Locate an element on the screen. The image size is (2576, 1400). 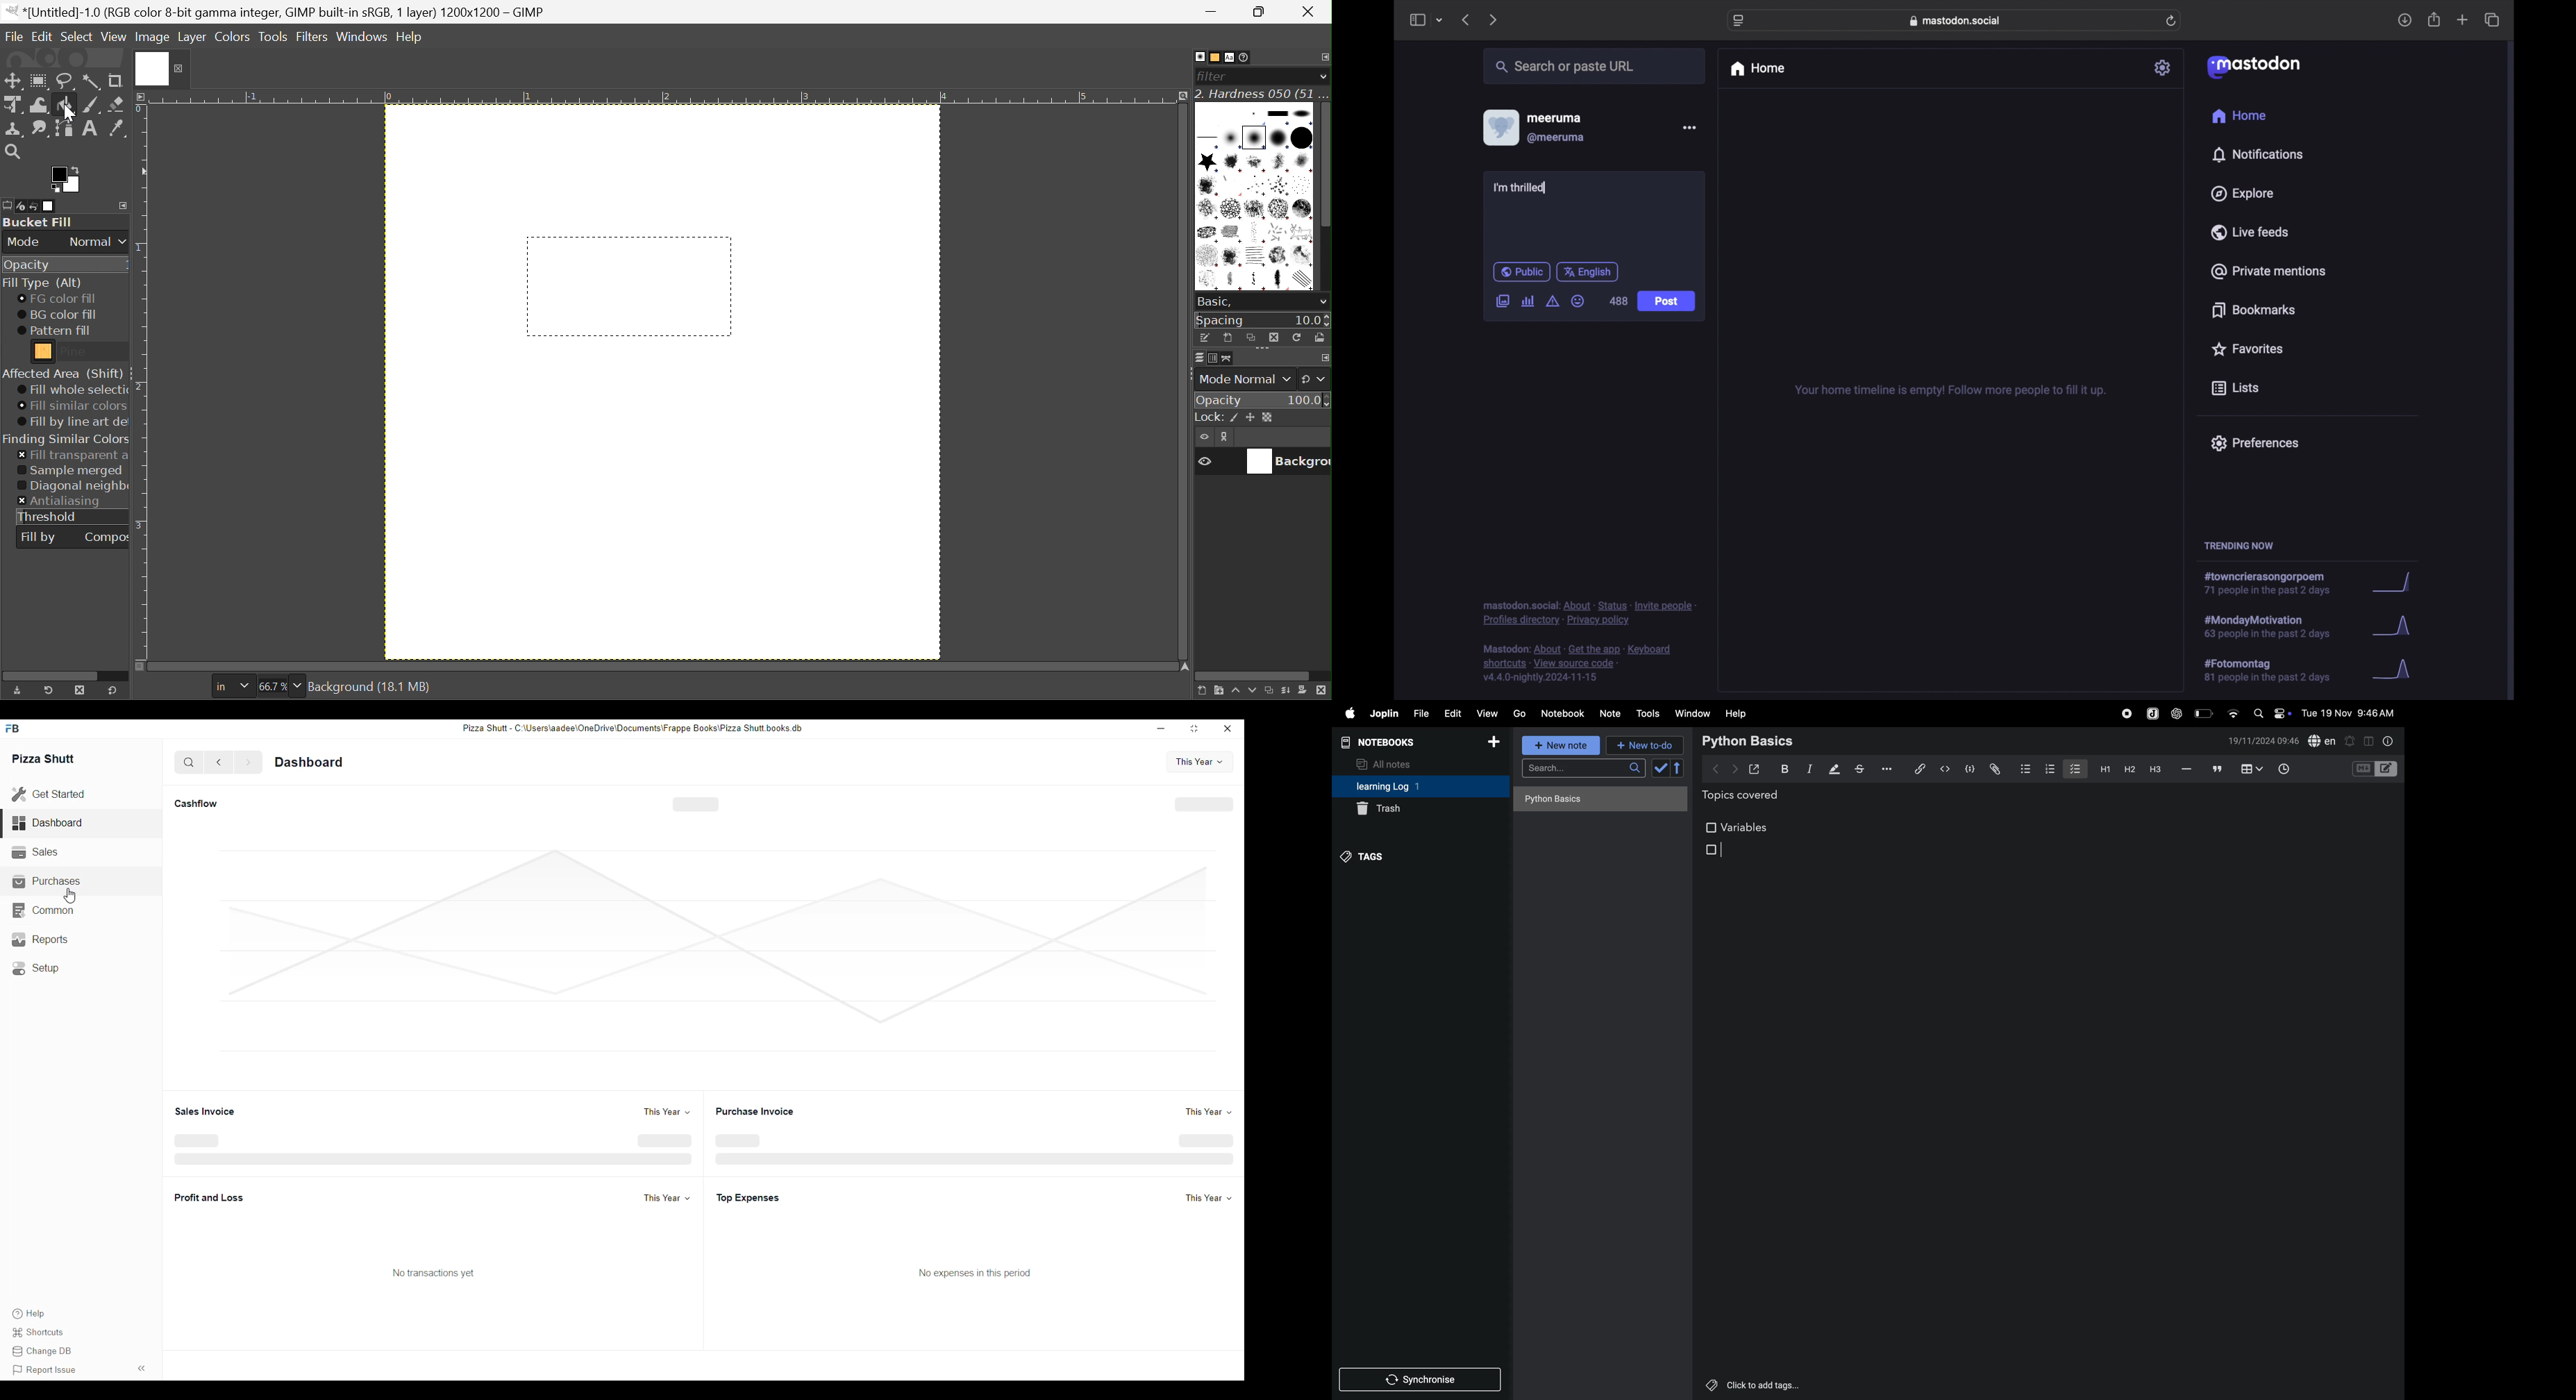
trending now is located at coordinates (2238, 546).